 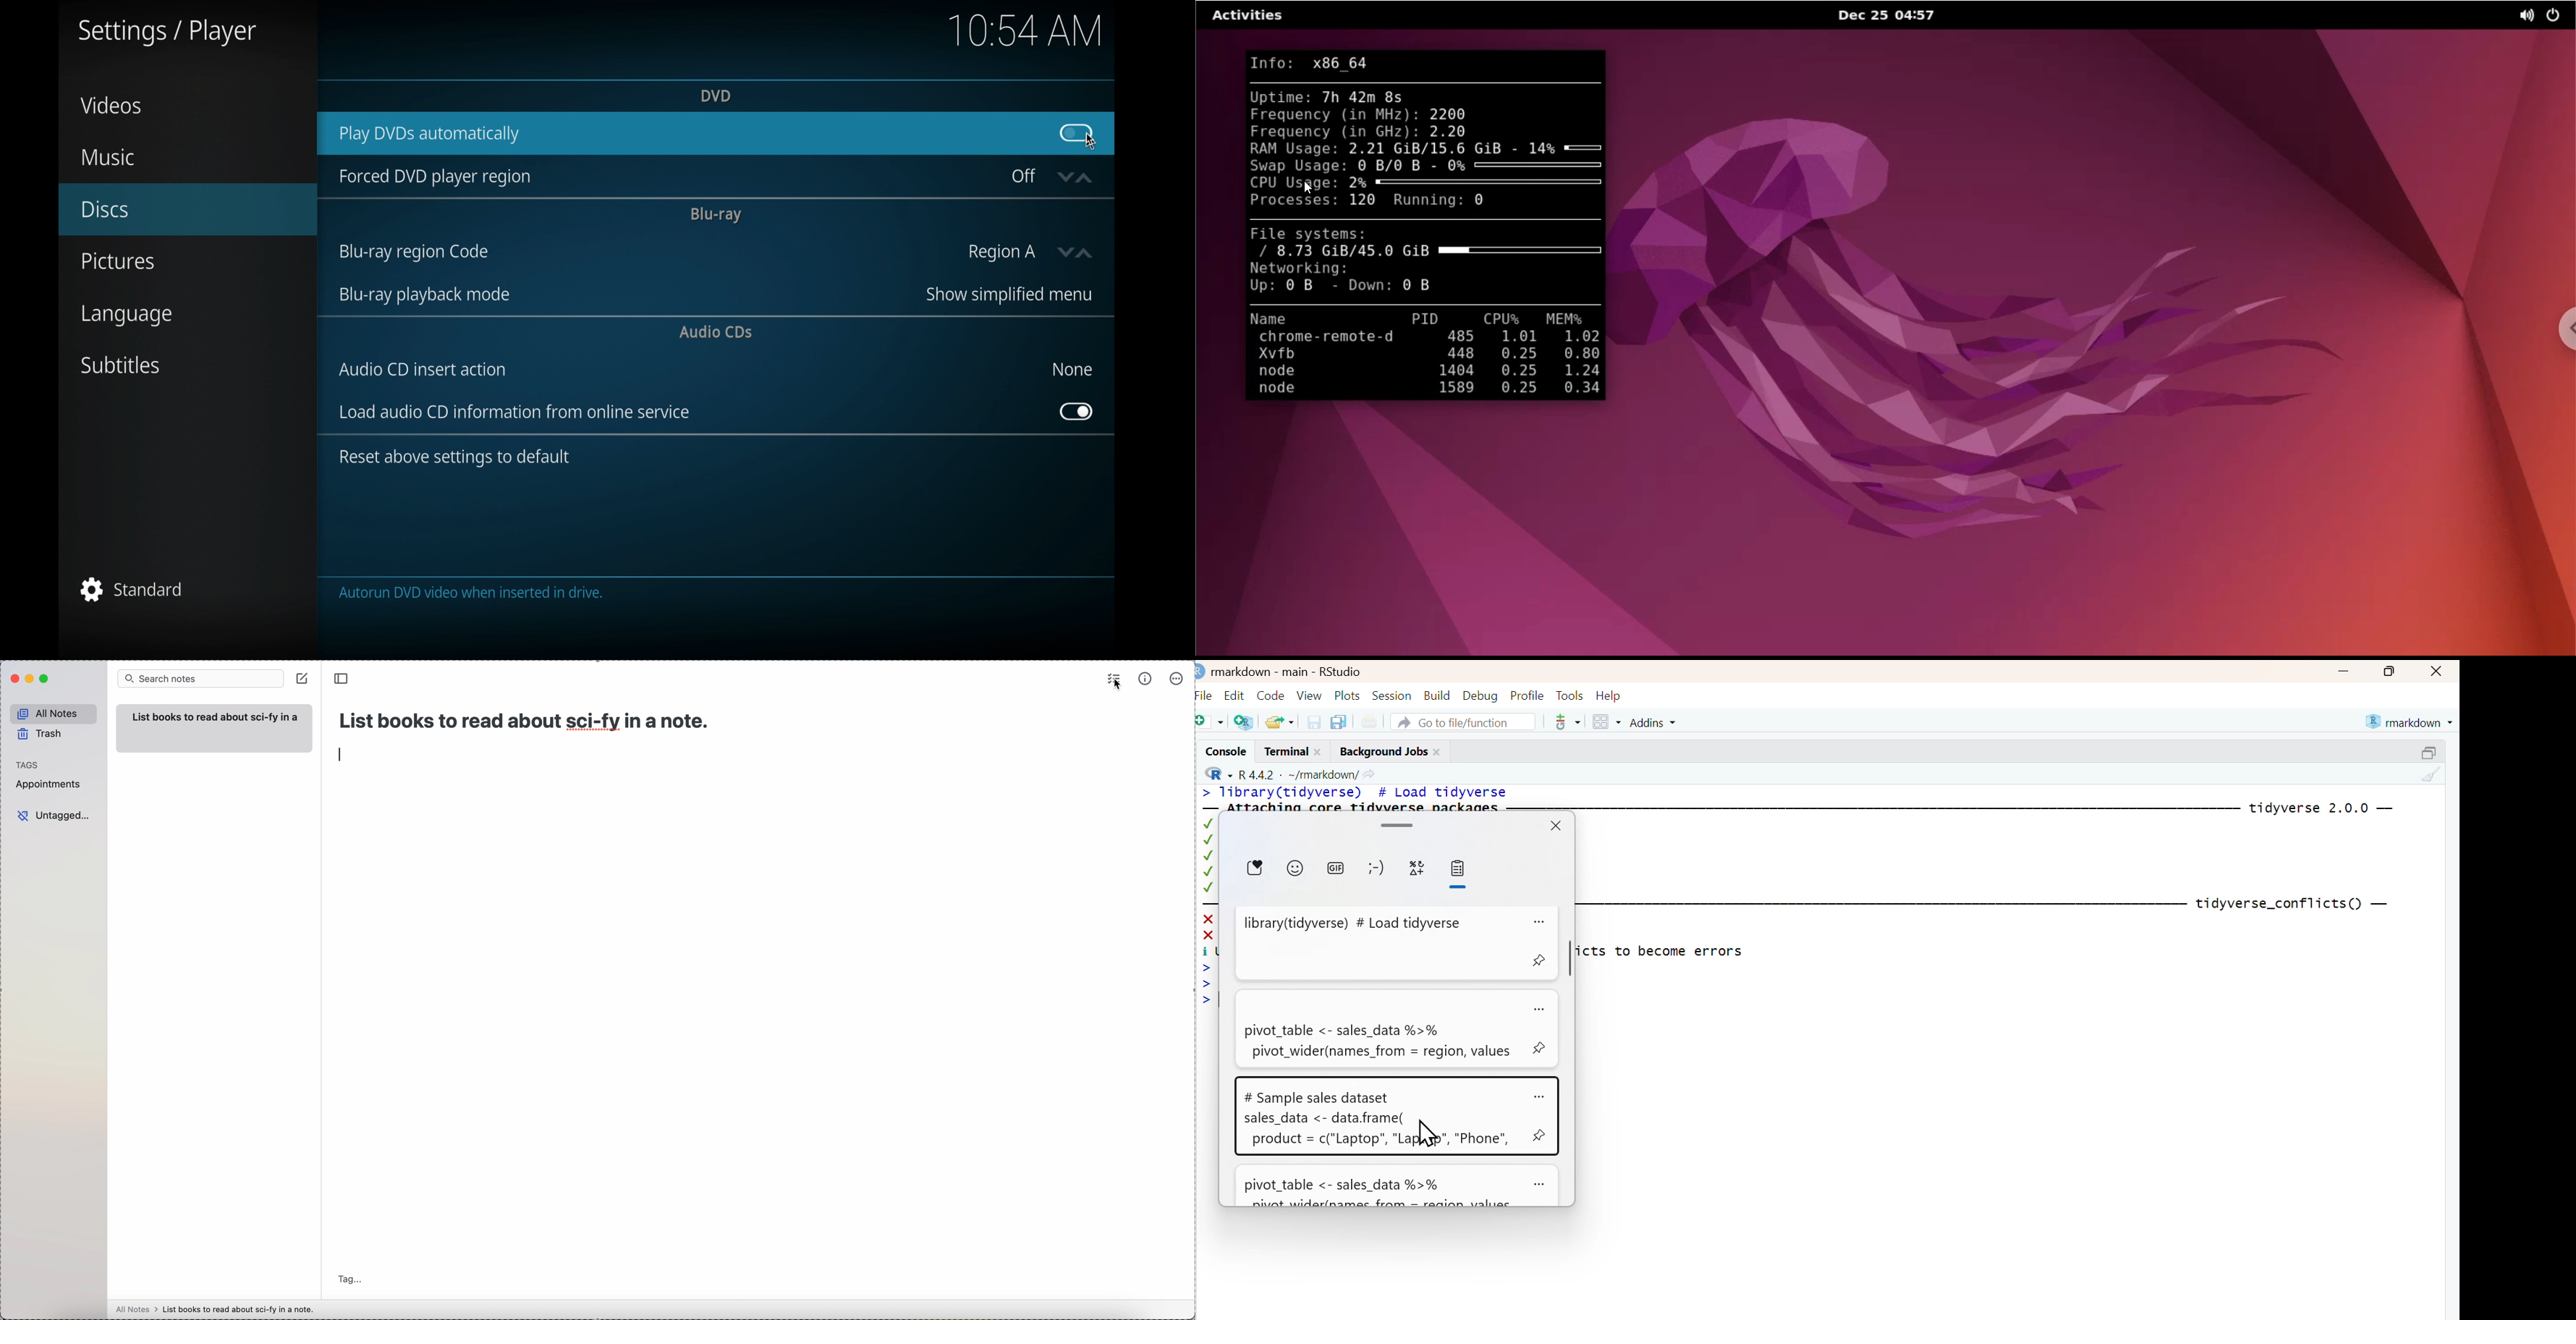 I want to click on pivot_table <- sales_data %>%, so click(x=1381, y=1187).